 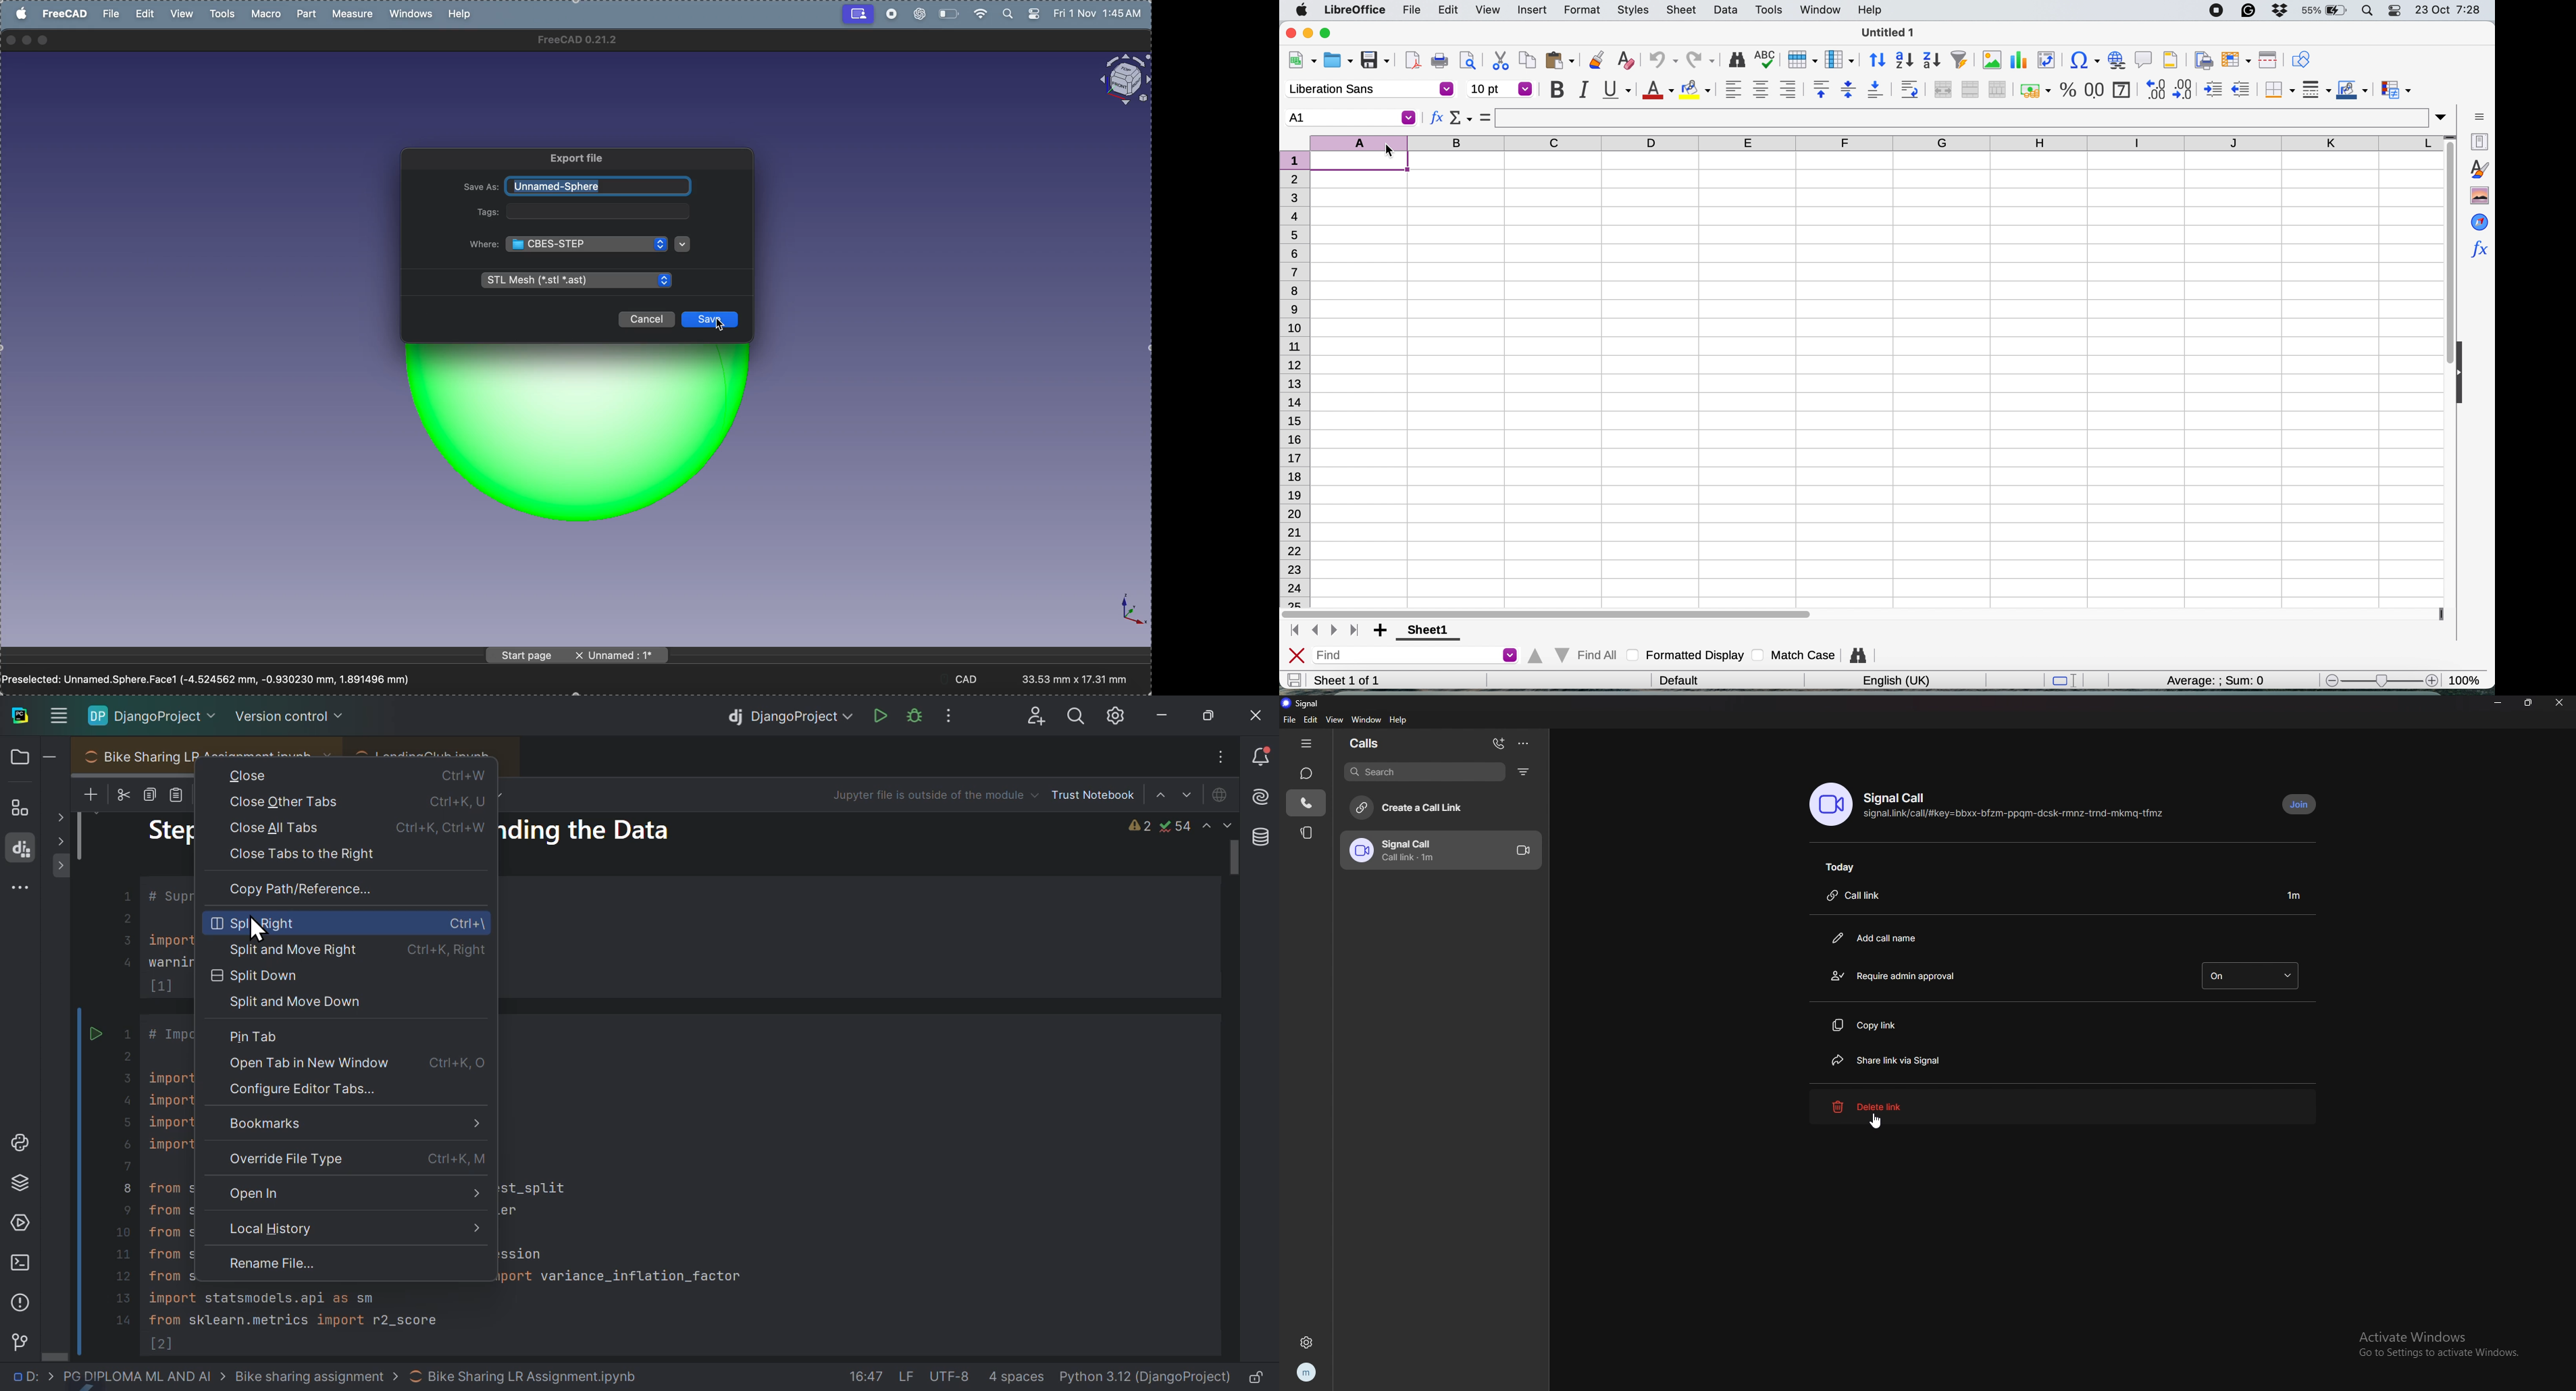 I want to click on find all, so click(x=1574, y=656).